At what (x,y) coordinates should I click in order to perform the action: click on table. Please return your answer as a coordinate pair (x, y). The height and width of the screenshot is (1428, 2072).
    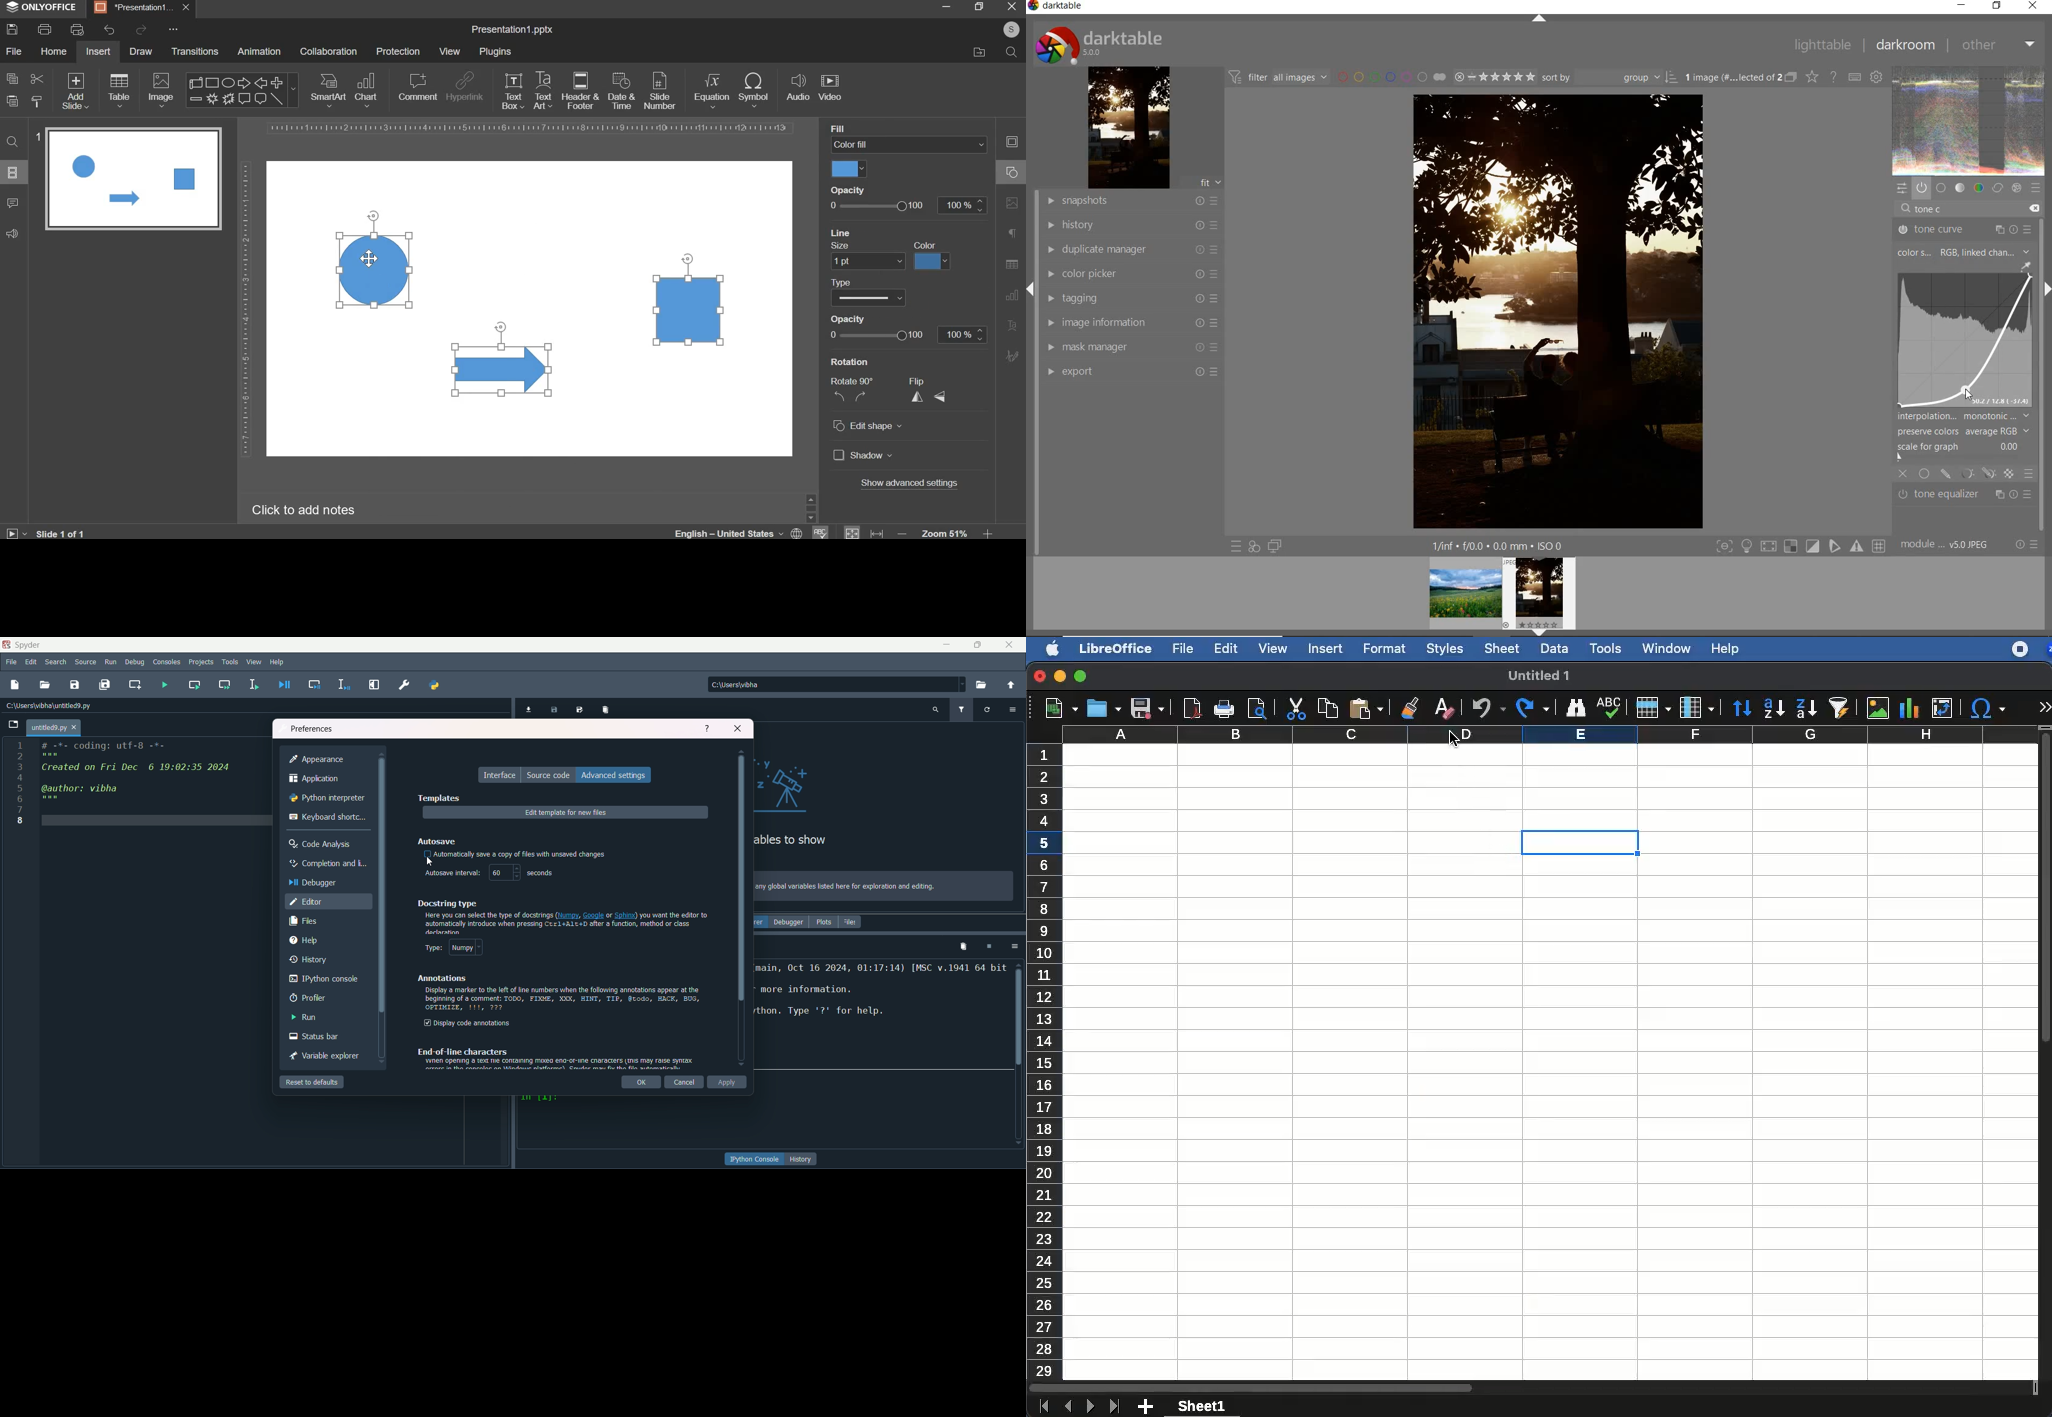
    Looking at the image, I should click on (119, 90).